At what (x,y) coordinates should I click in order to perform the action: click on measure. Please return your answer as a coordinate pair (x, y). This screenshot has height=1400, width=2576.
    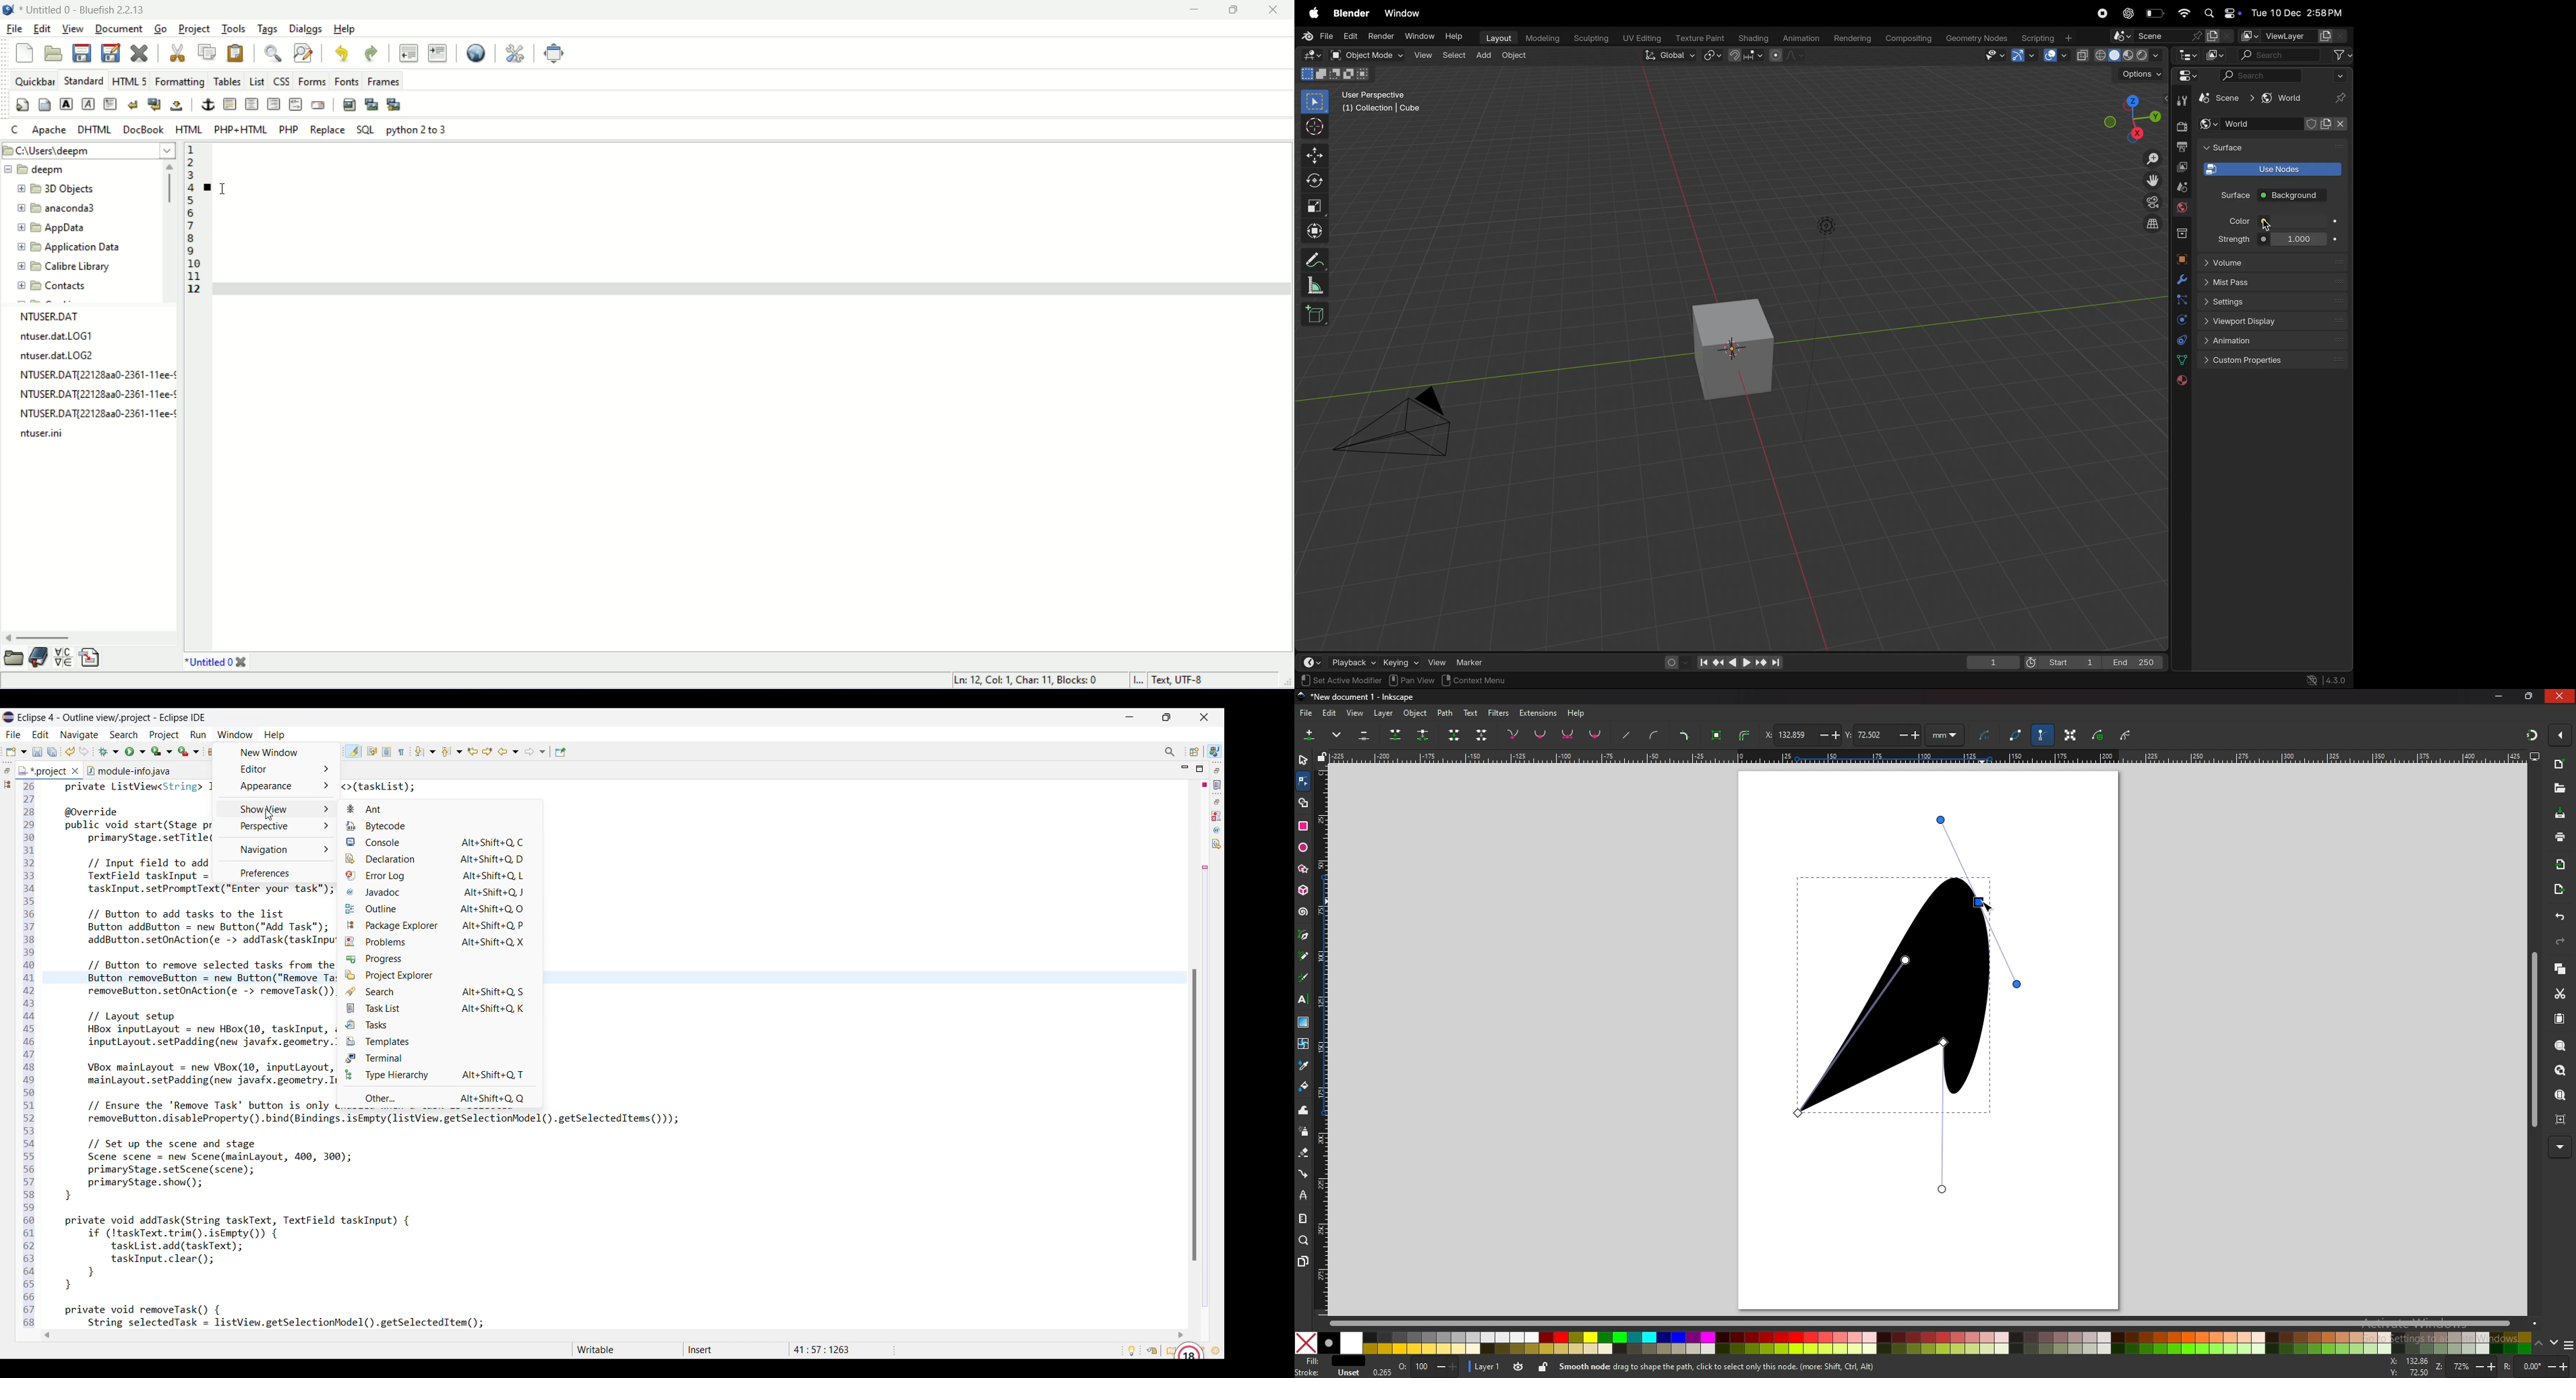
    Looking at the image, I should click on (1303, 1218).